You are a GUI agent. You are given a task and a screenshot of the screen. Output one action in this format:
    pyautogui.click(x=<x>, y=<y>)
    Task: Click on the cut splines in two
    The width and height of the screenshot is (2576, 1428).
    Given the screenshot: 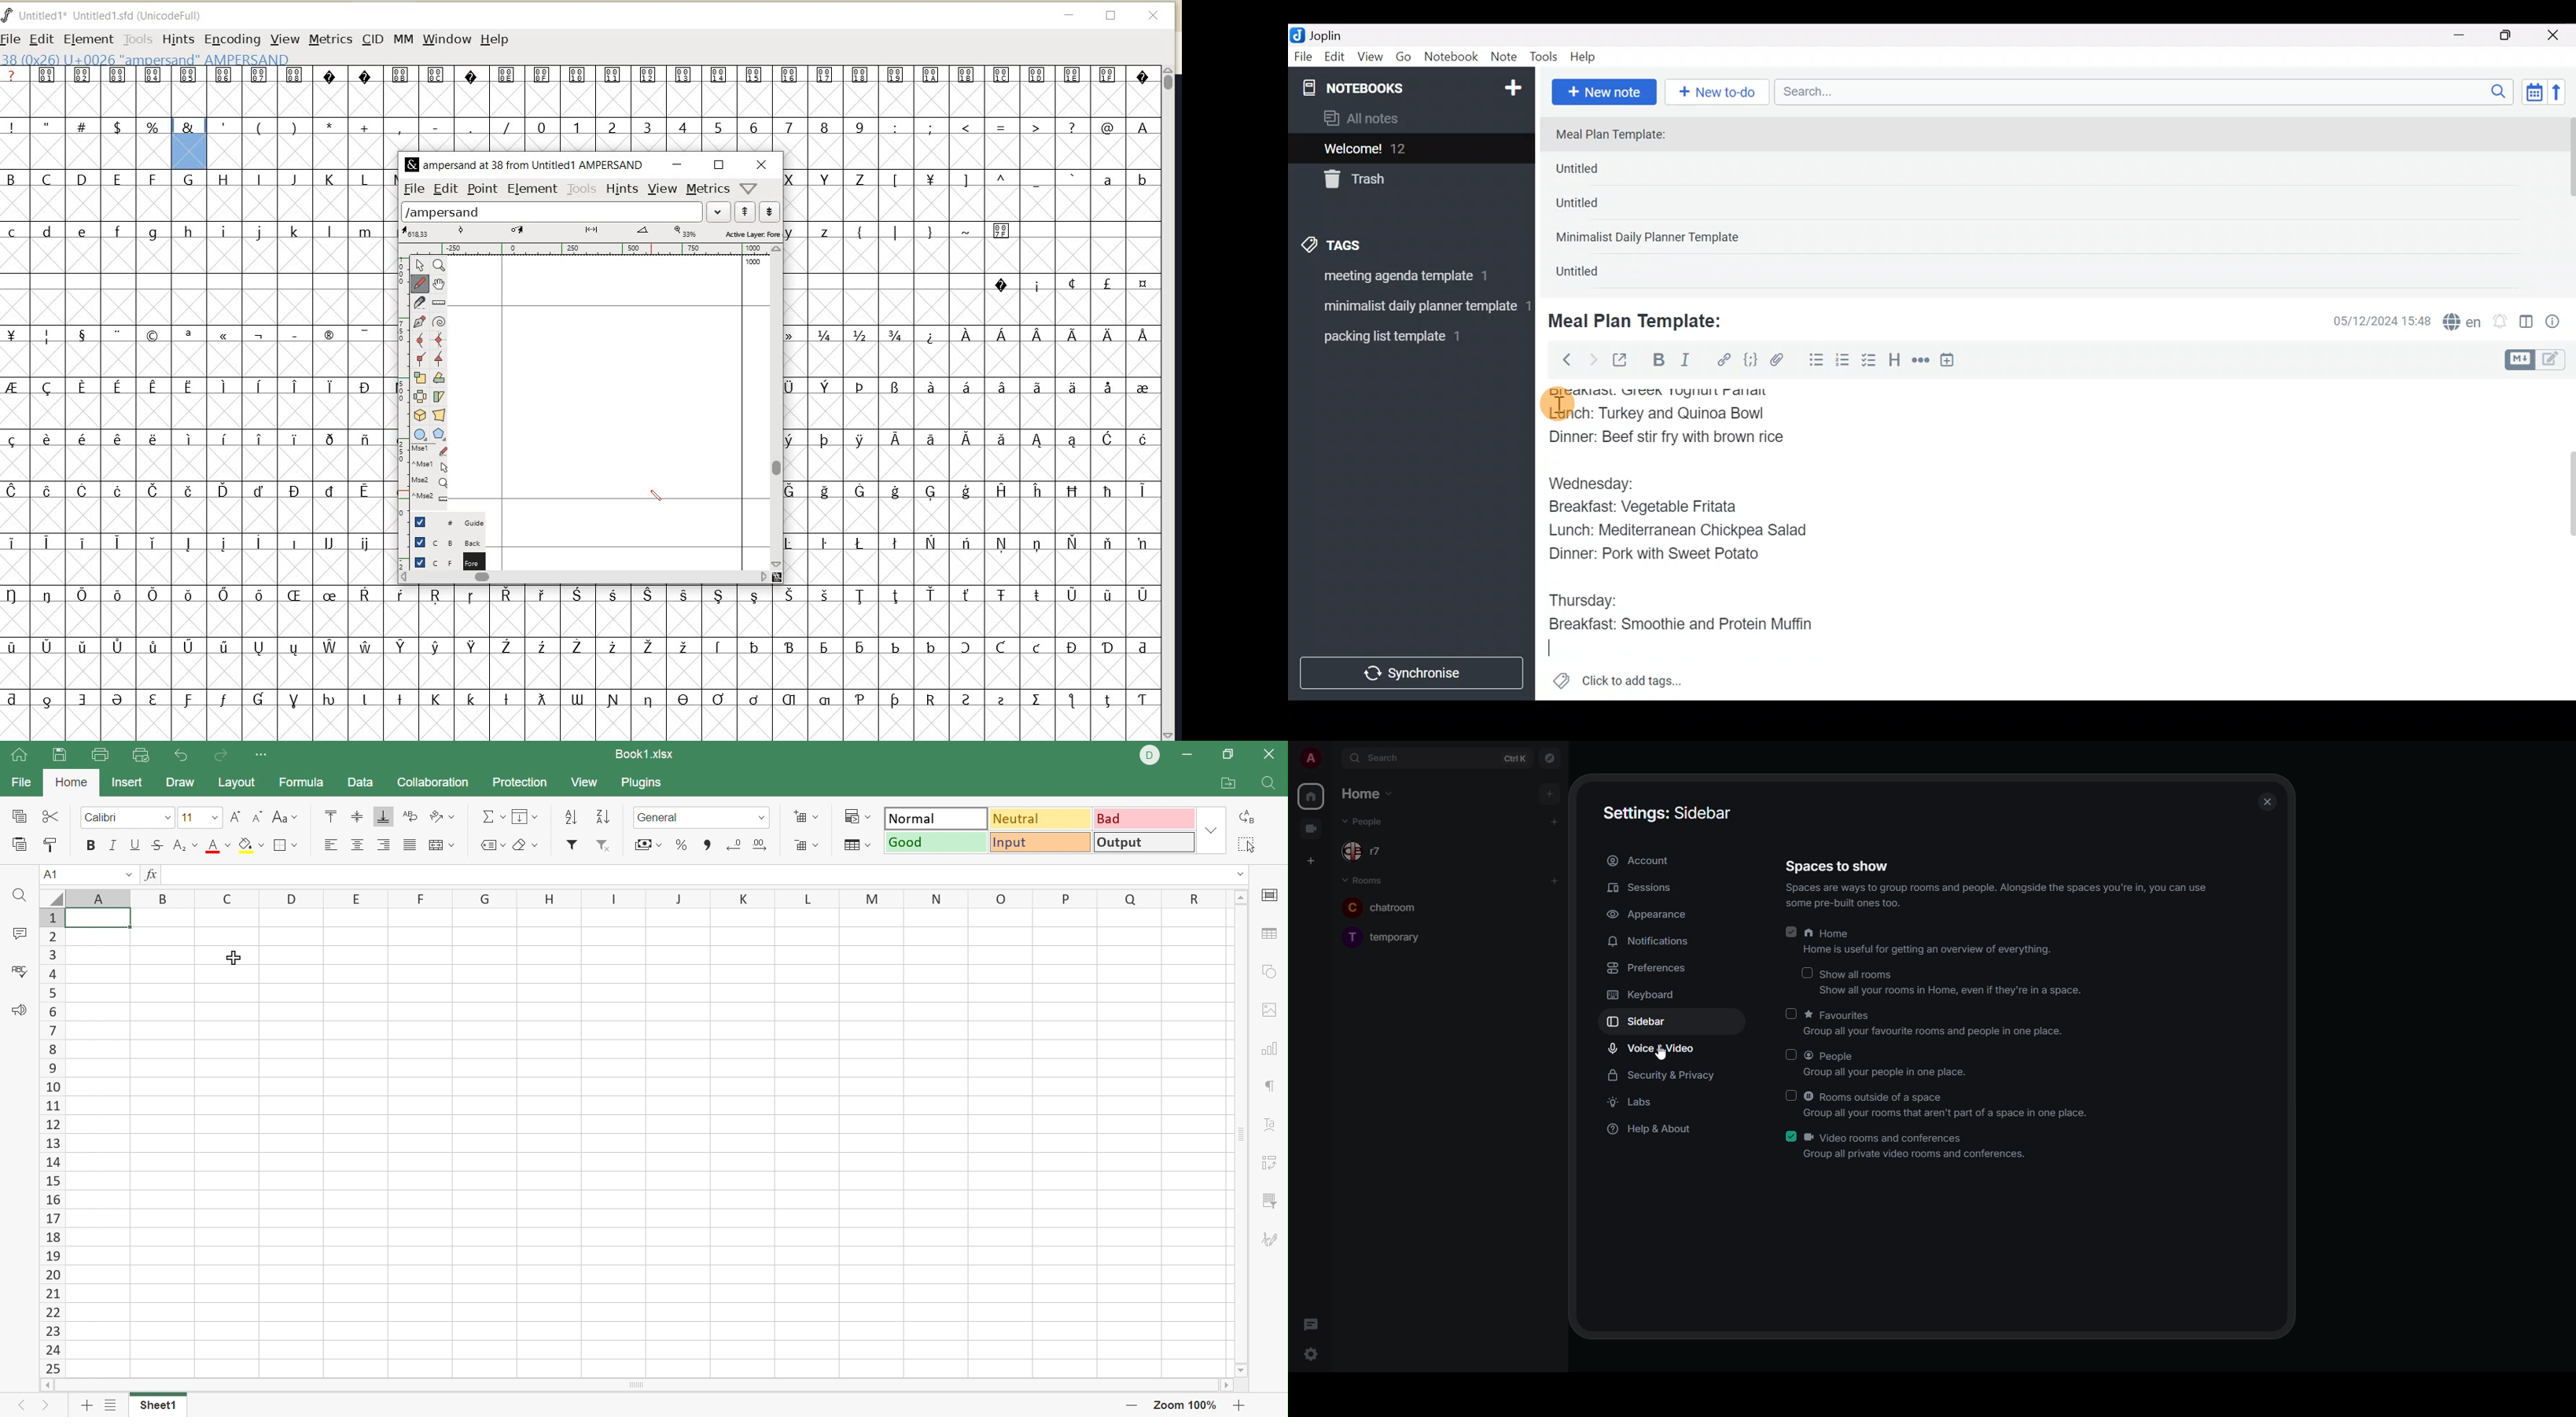 What is the action you would take?
    pyautogui.click(x=419, y=303)
    